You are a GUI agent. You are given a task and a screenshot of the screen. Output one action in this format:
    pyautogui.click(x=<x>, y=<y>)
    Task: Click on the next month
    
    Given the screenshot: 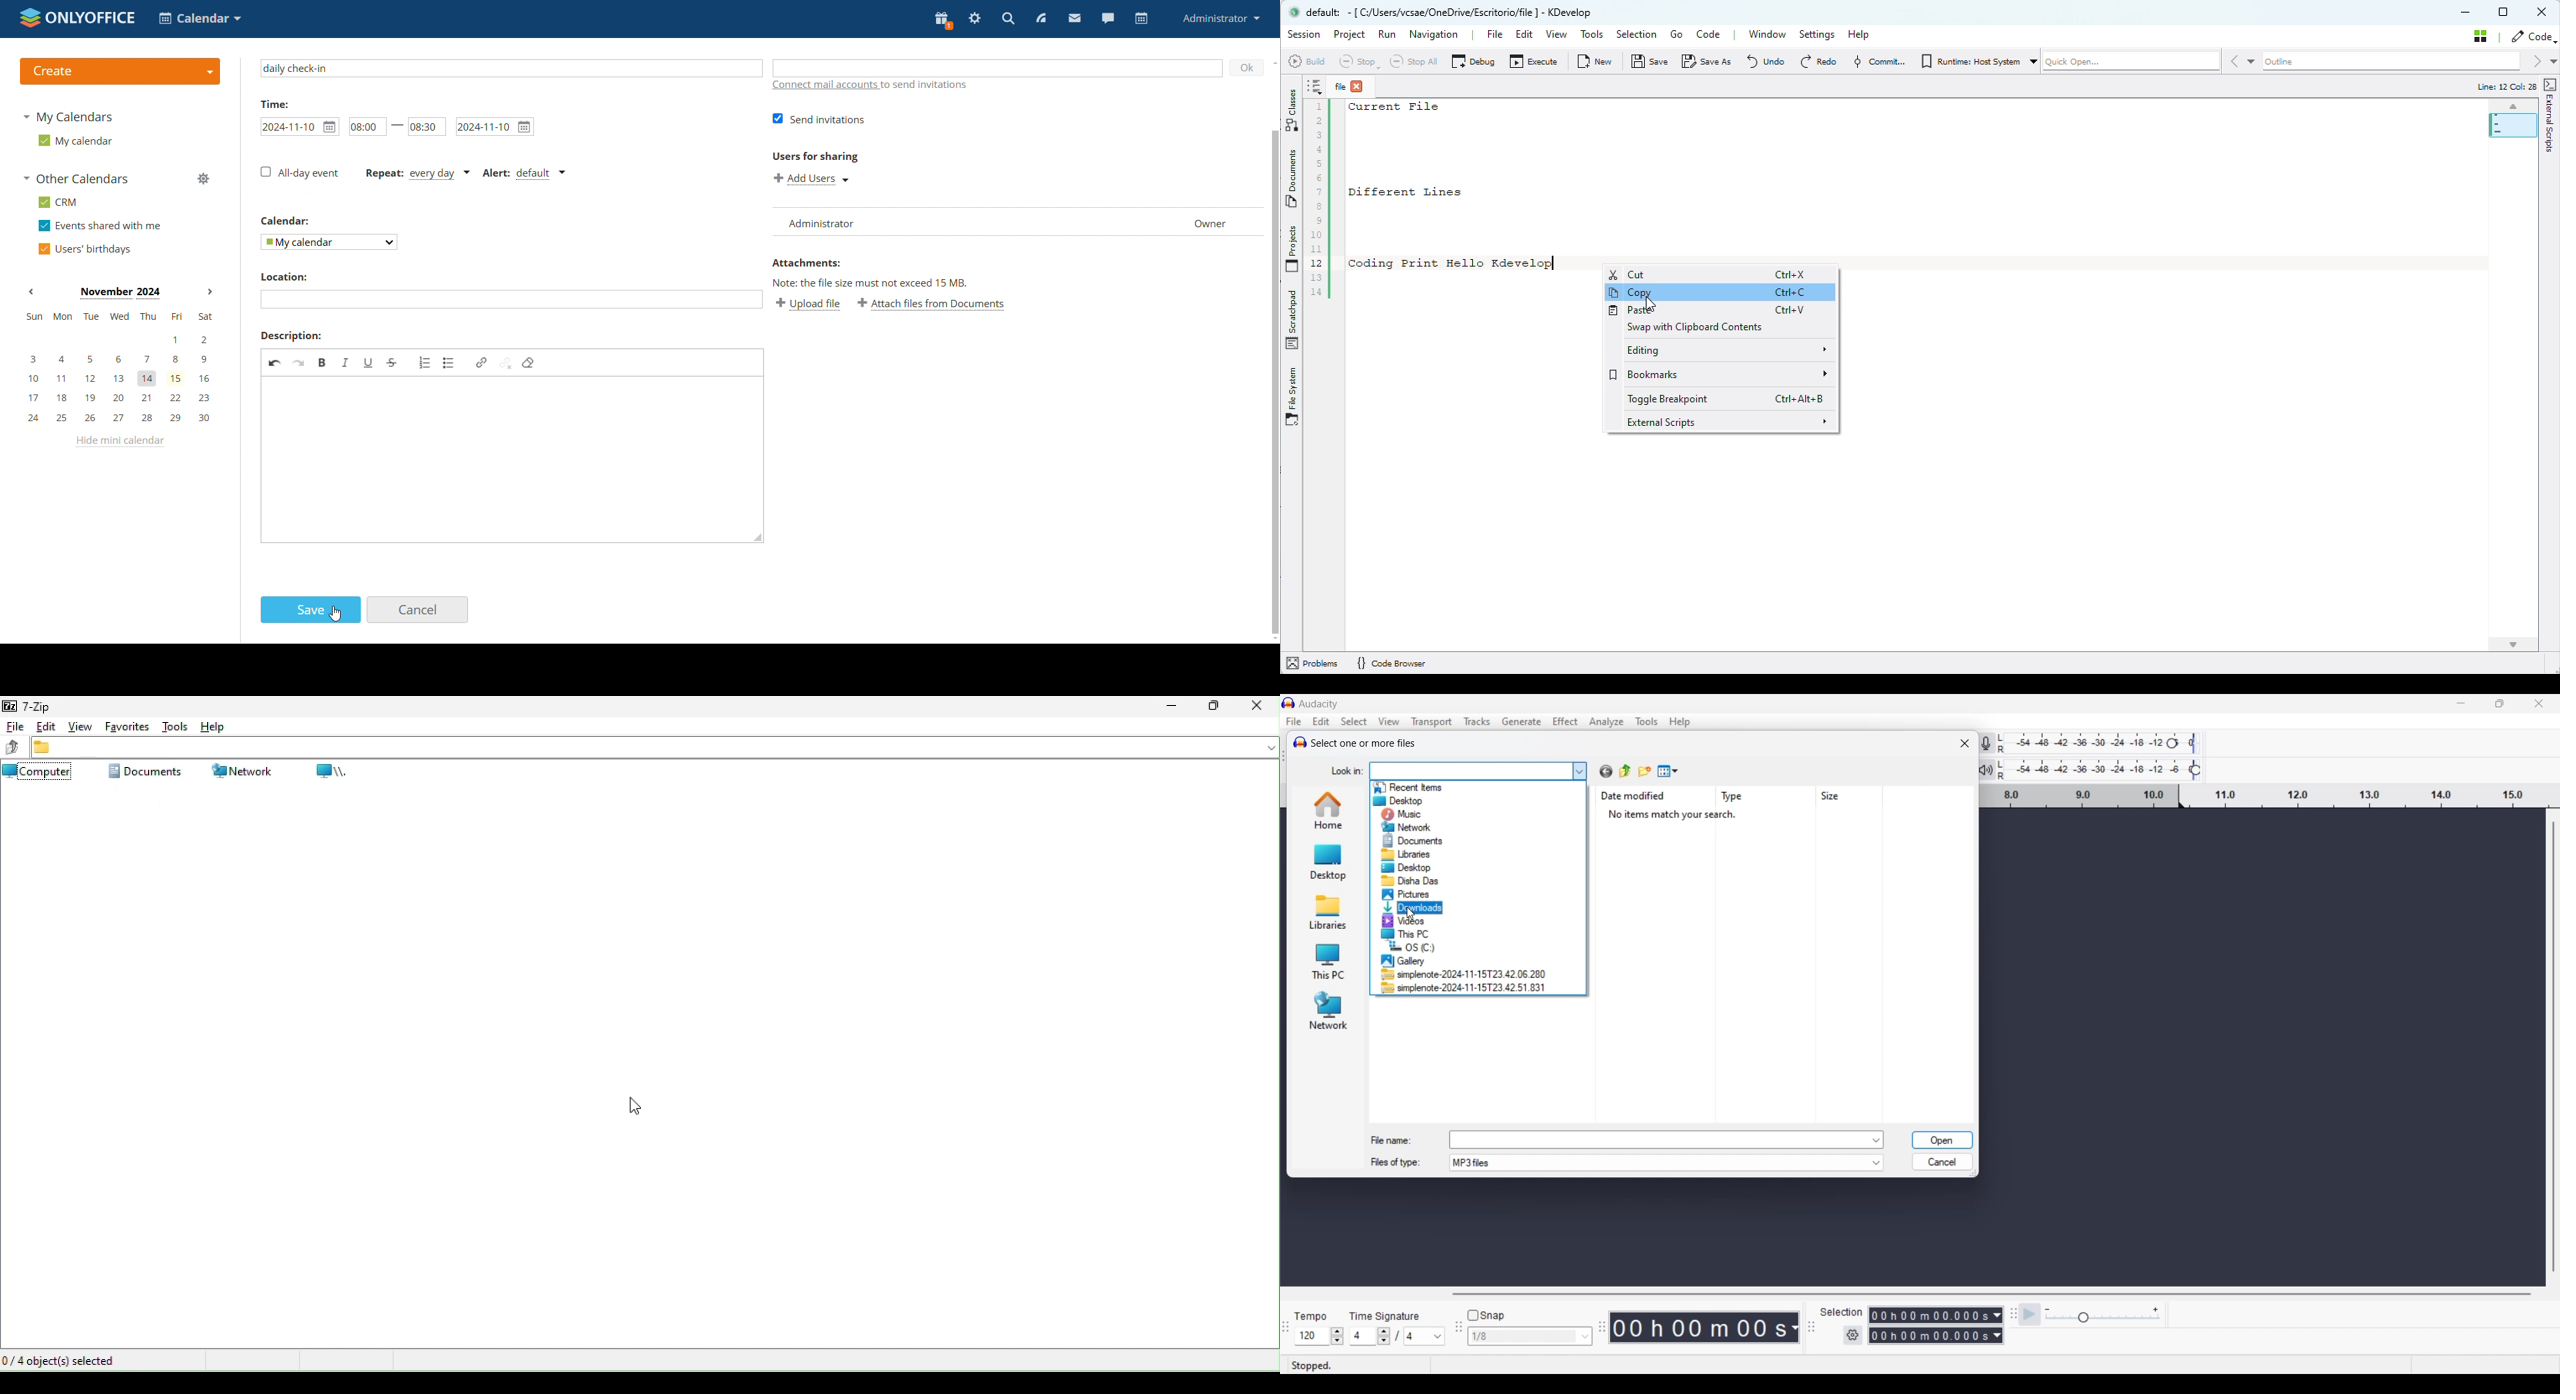 What is the action you would take?
    pyautogui.click(x=209, y=292)
    